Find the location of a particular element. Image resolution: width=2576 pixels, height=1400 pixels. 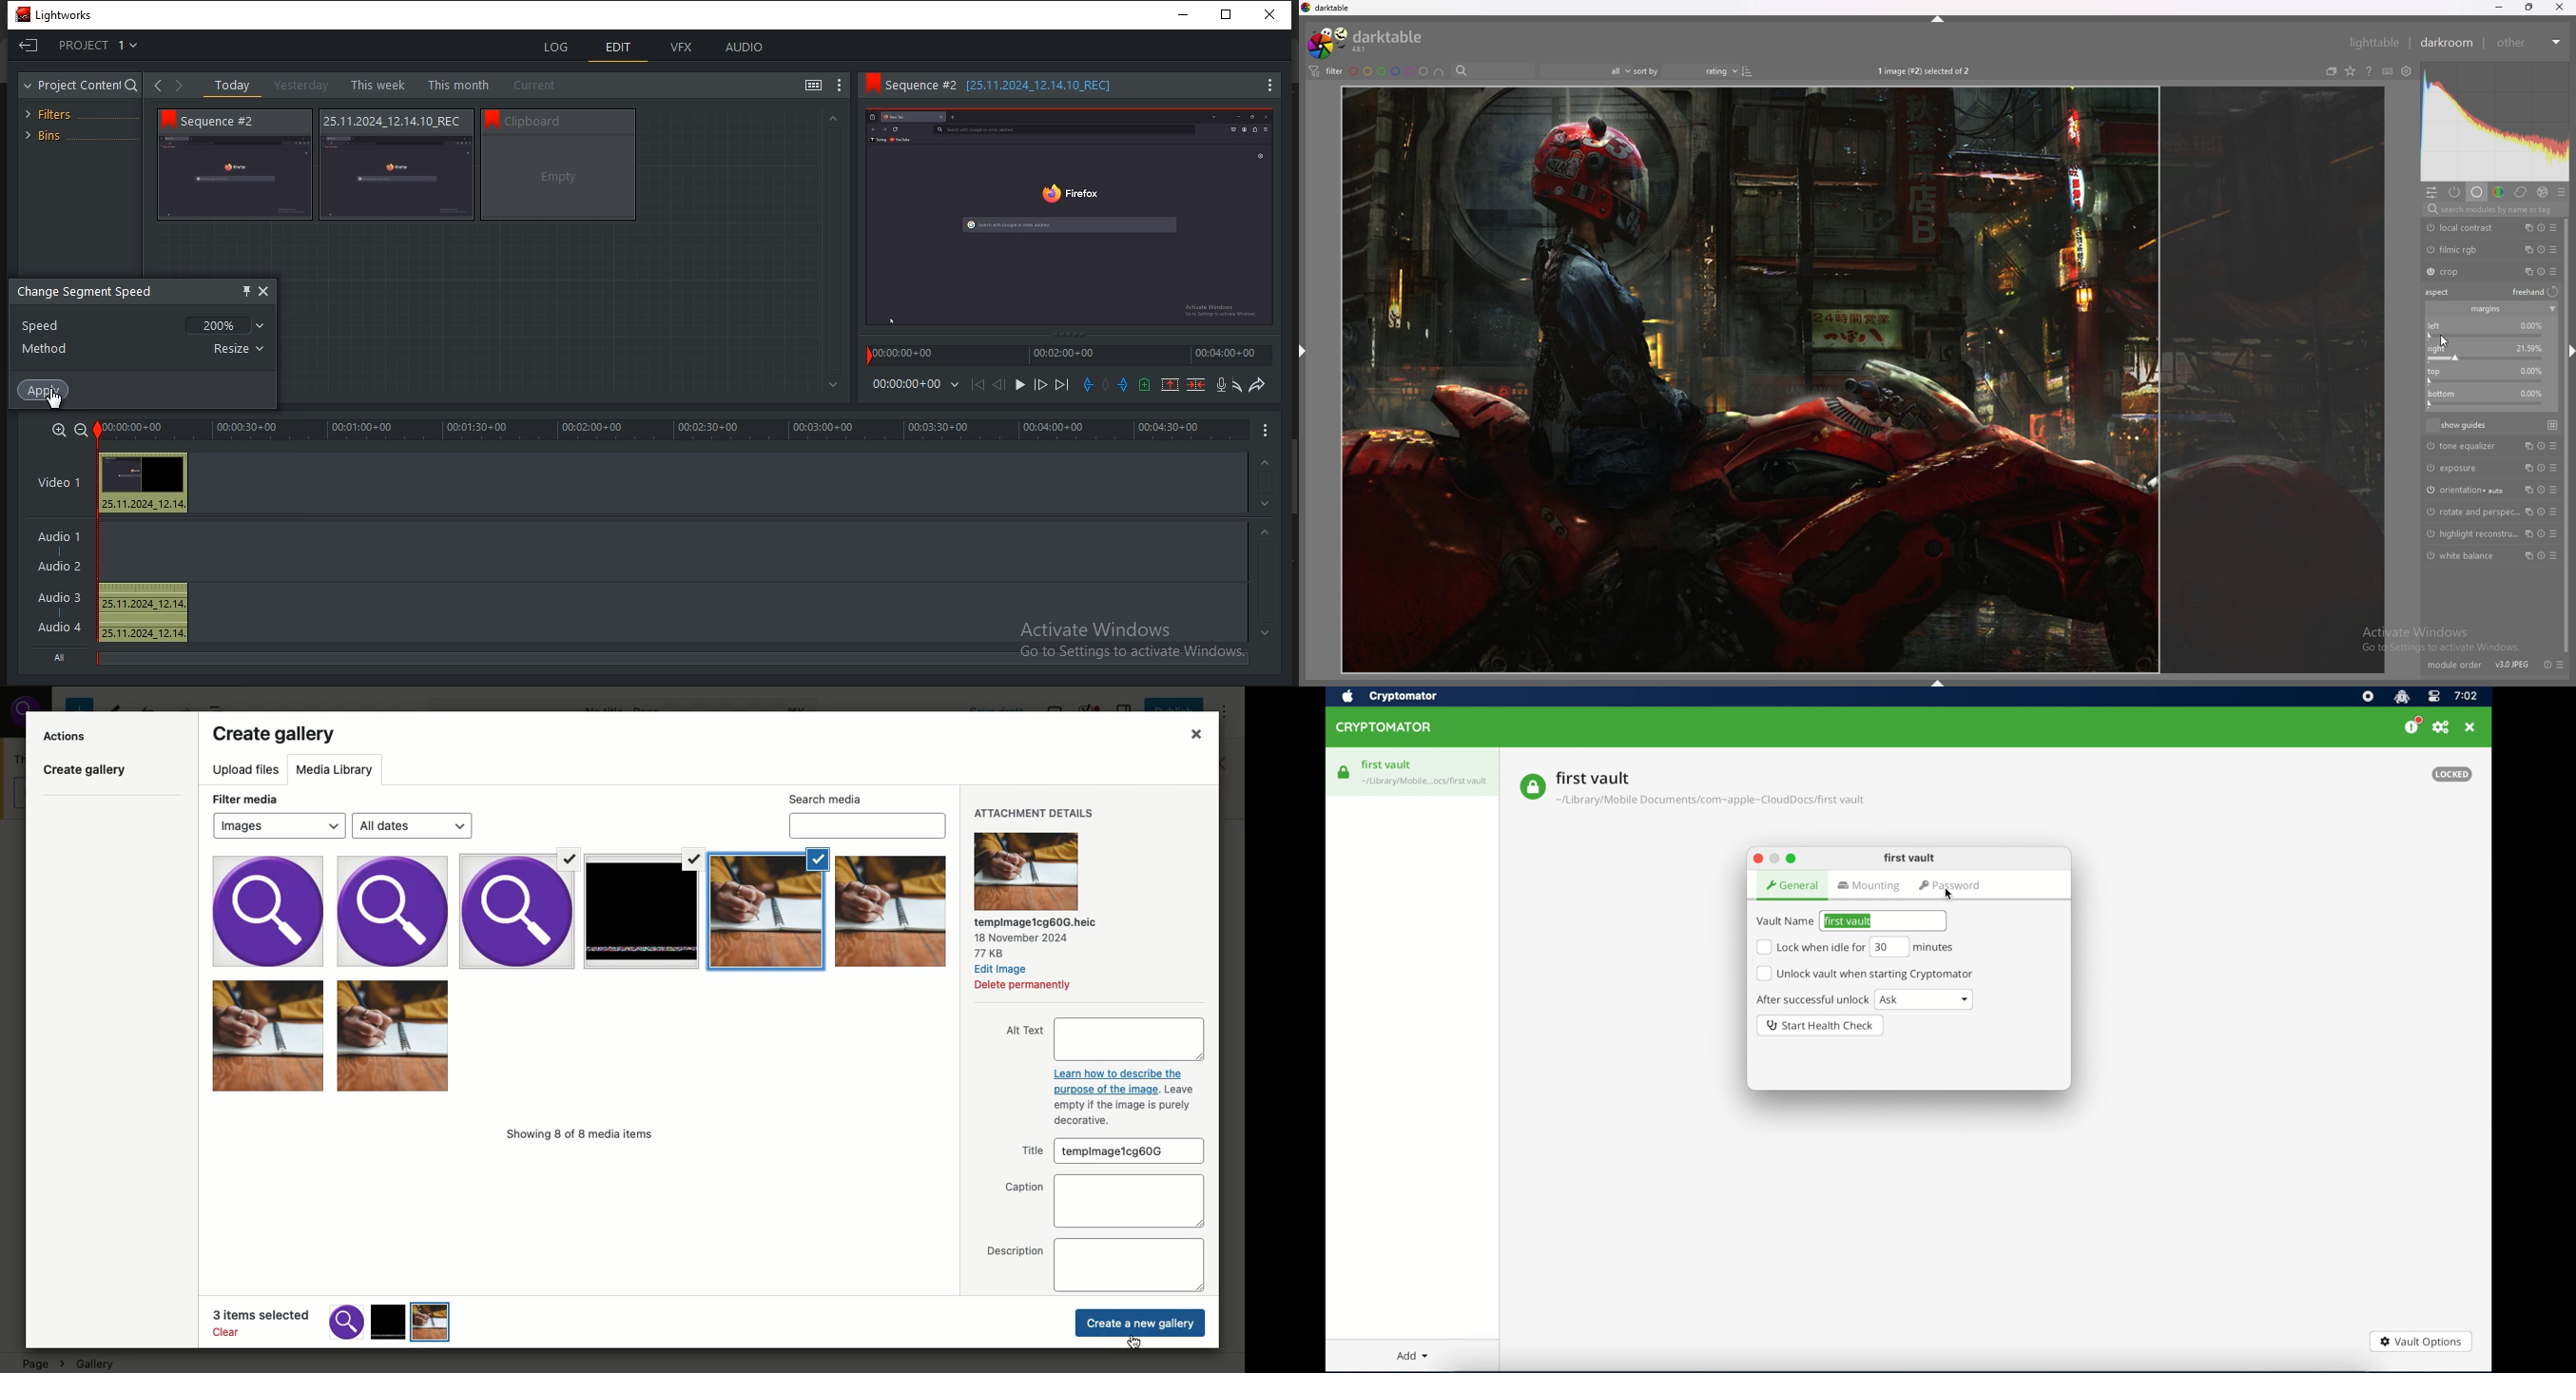

Captions is located at coordinates (1093, 1207).